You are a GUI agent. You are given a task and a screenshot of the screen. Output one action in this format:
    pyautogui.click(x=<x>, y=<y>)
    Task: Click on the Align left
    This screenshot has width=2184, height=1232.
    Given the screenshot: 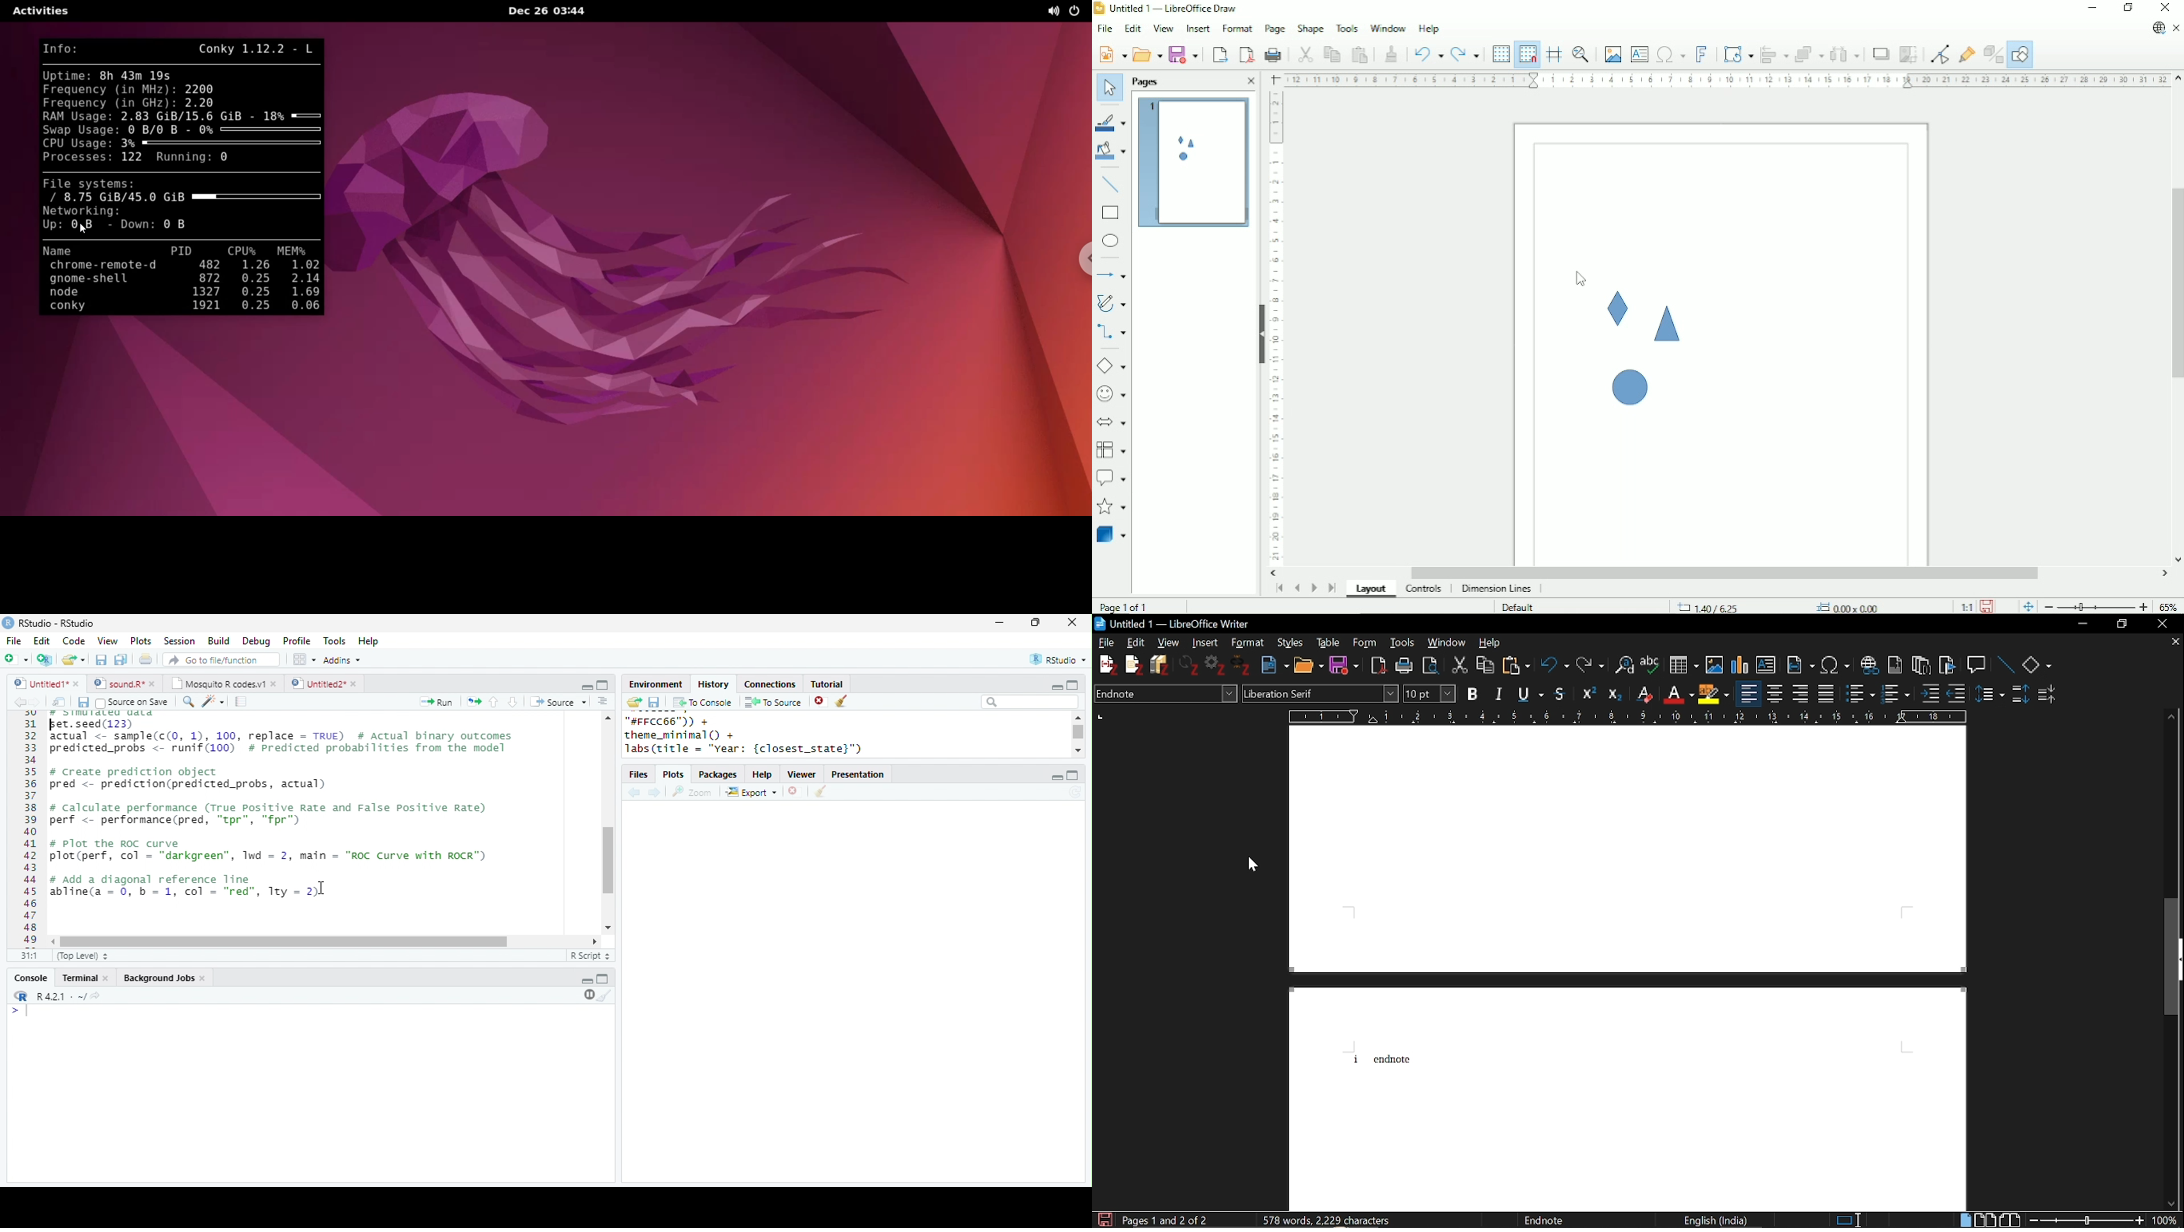 What is the action you would take?
    pyautogui.click(x=1802, y=694)
    